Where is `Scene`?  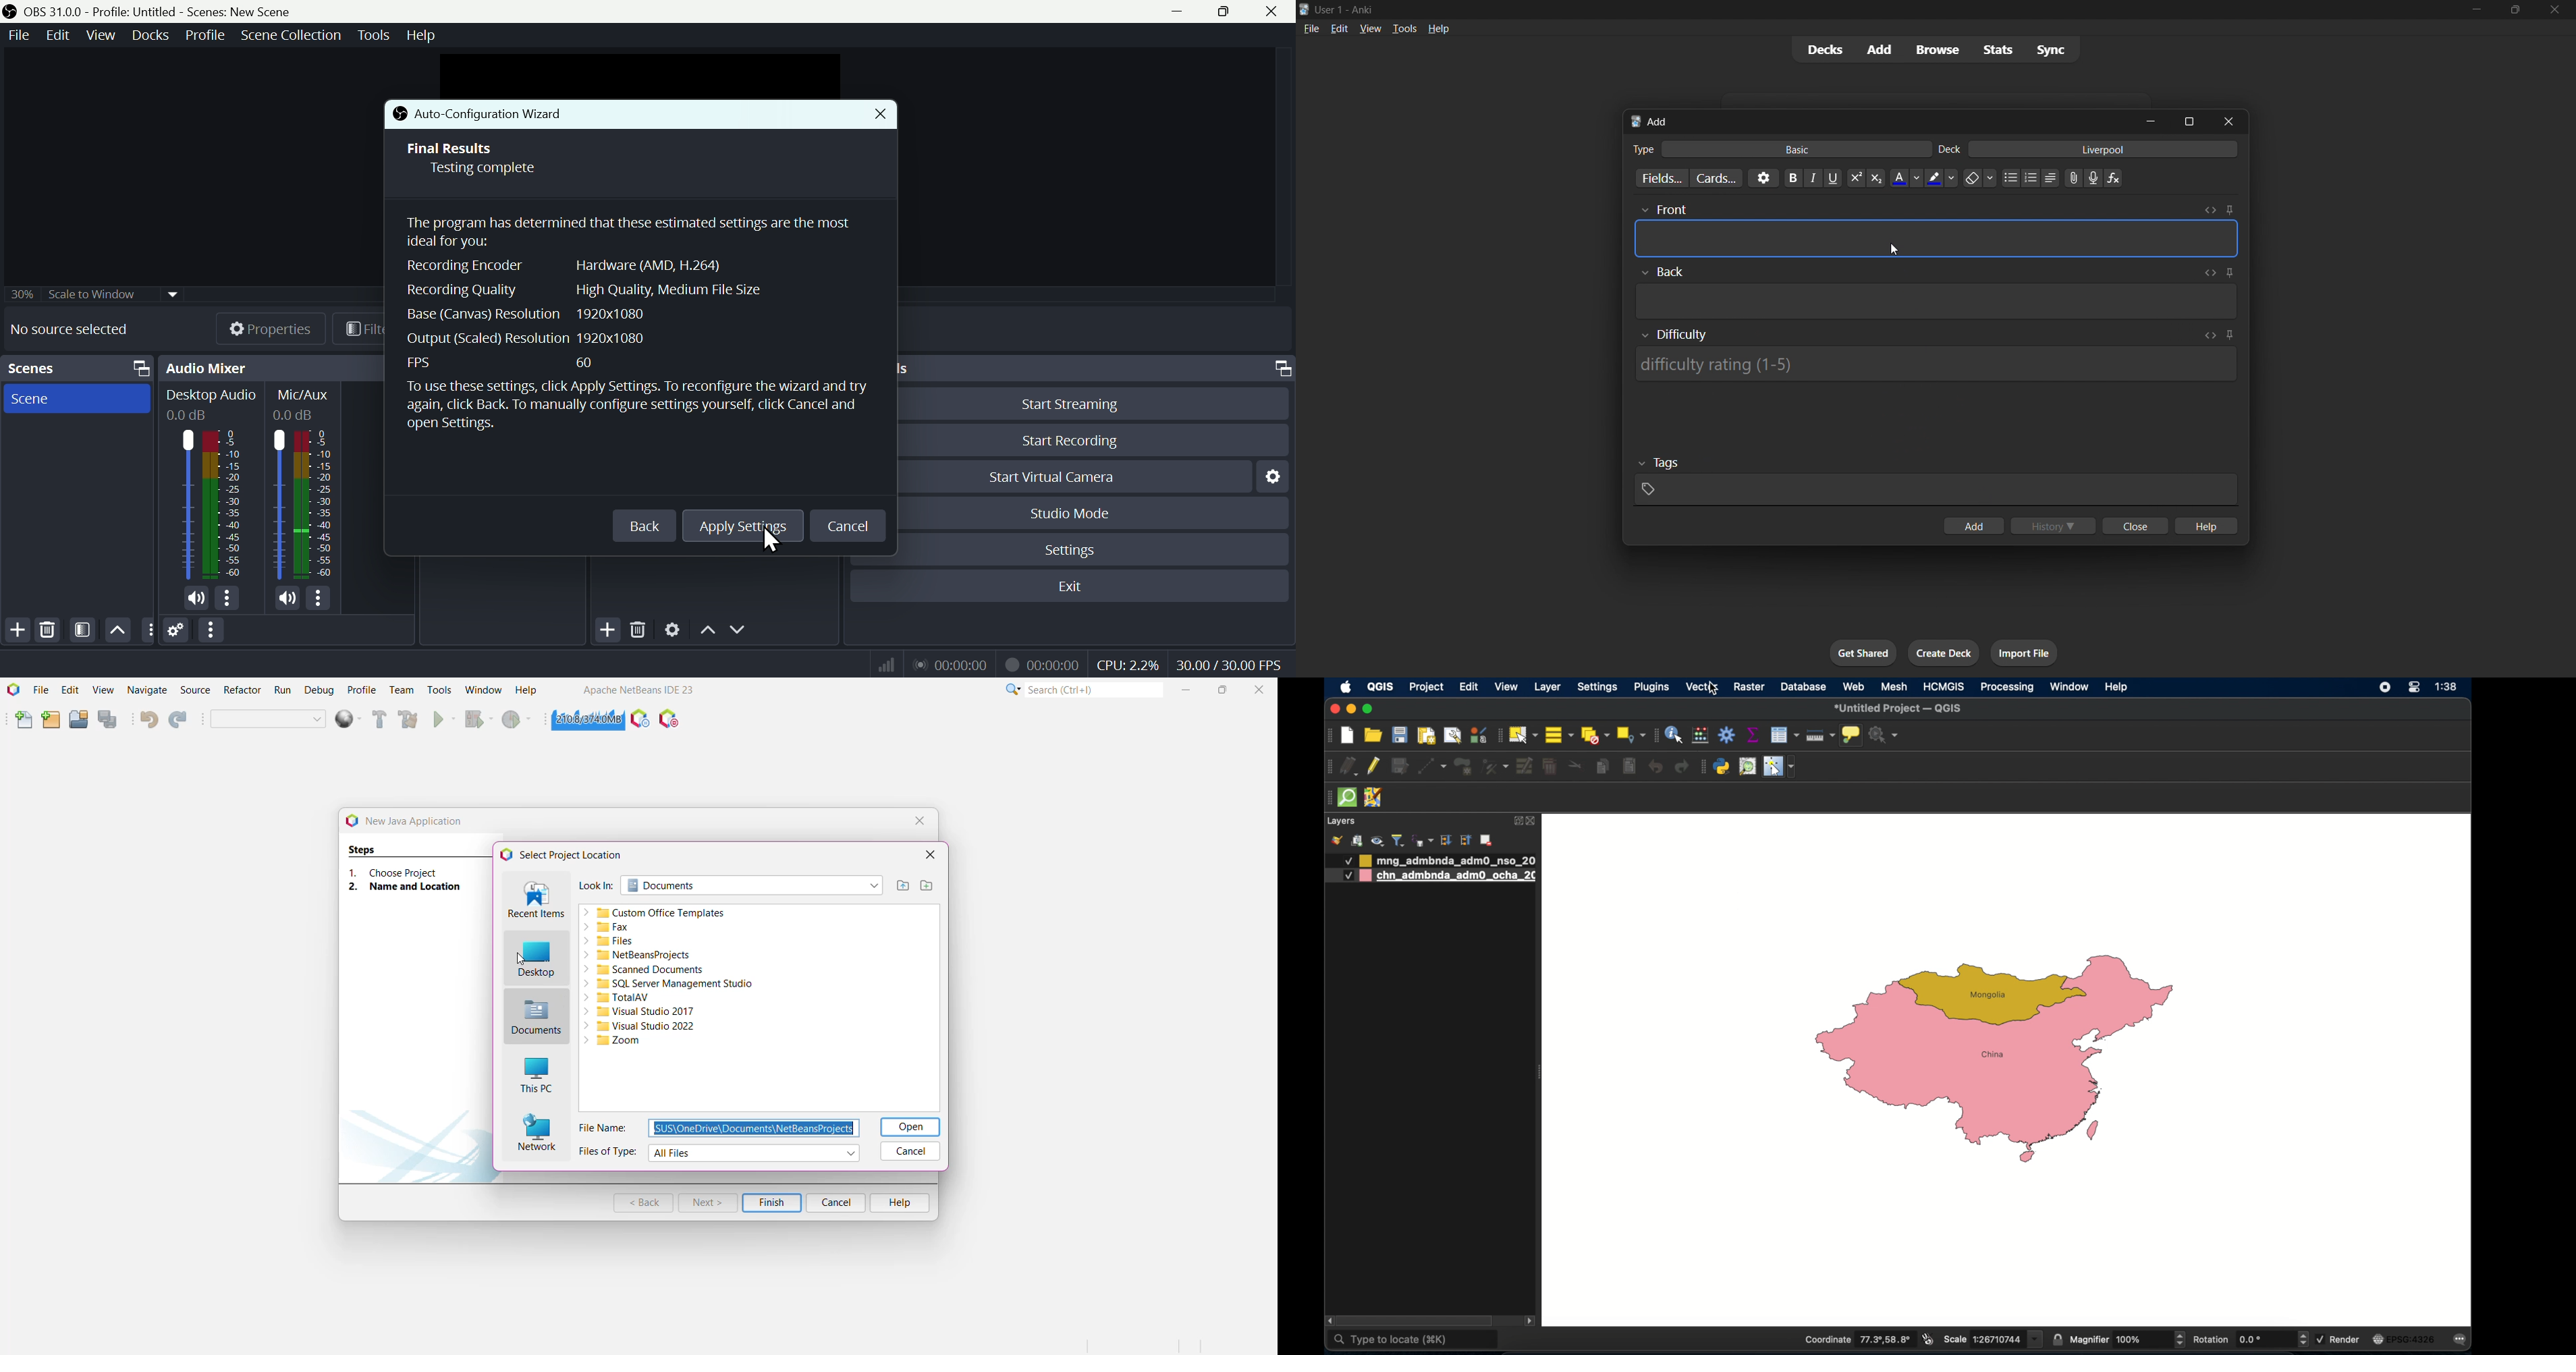 Scene is located at coordinates (76, 398).